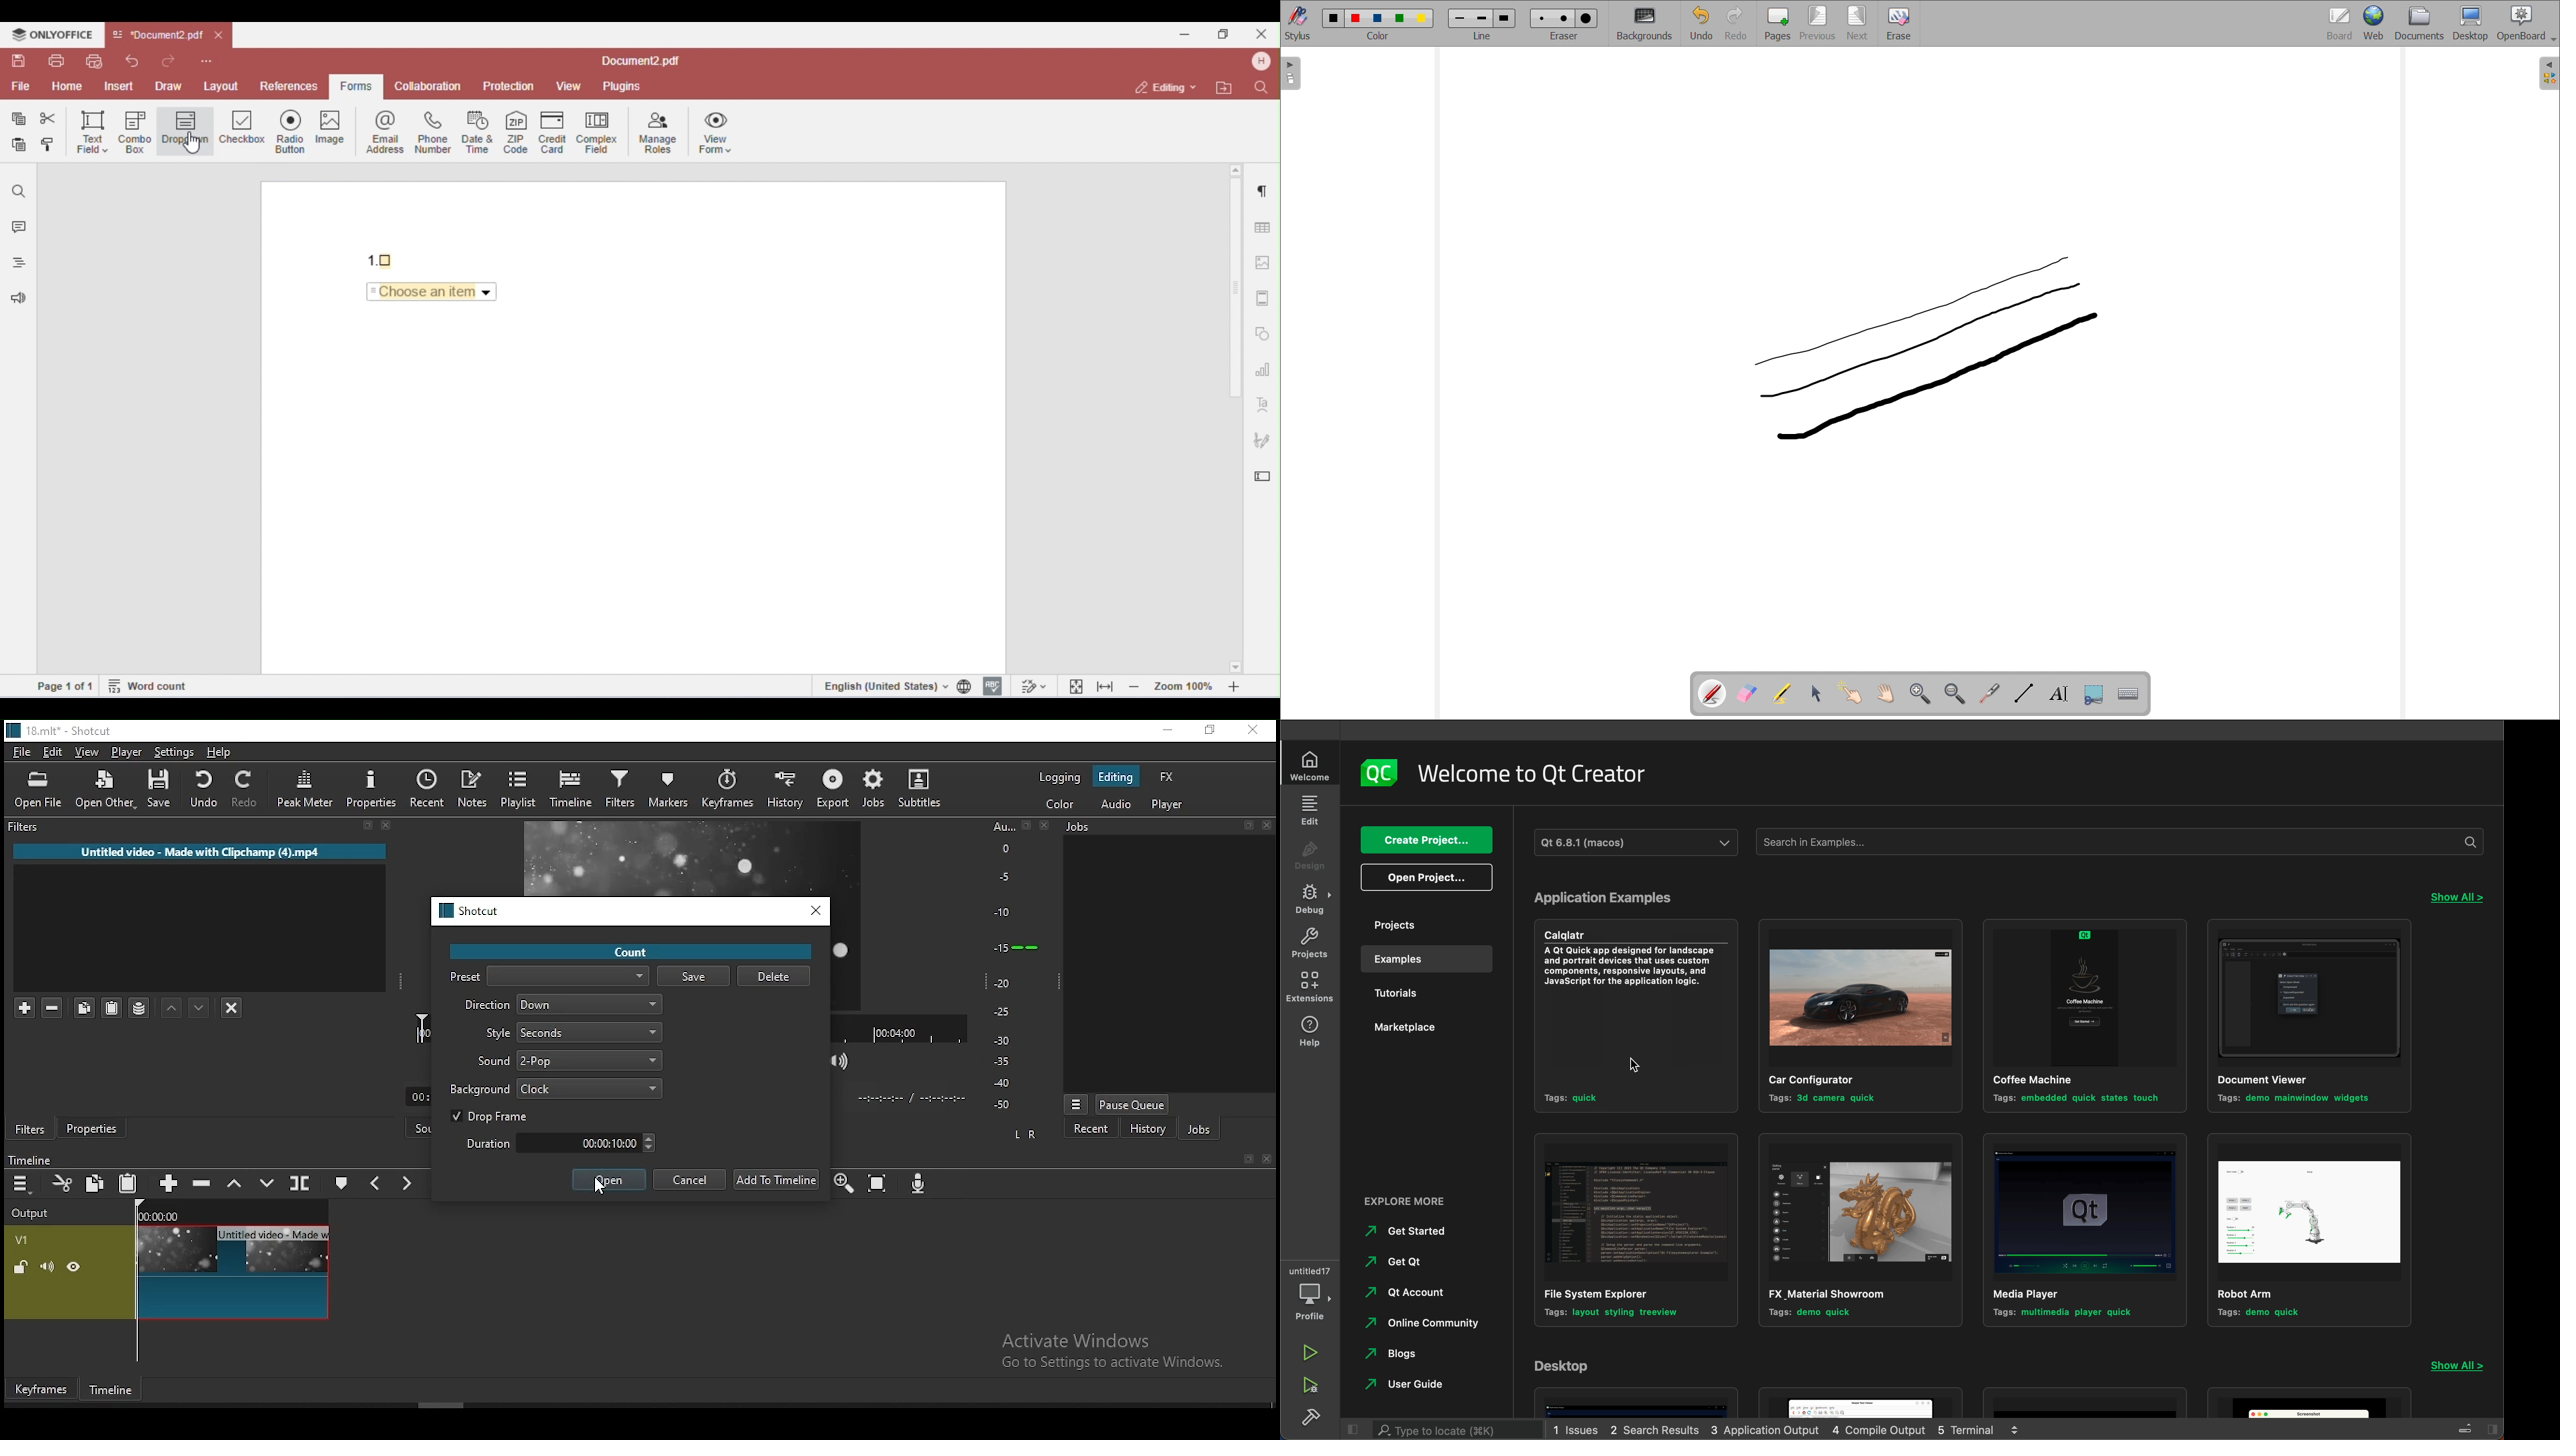 Image resolution: width=2576 pixels, height=1456 pixels. What do you see at coordinates (565, 1004) in the screenshot?
I see `direction` at bounding box center [565, 1004].